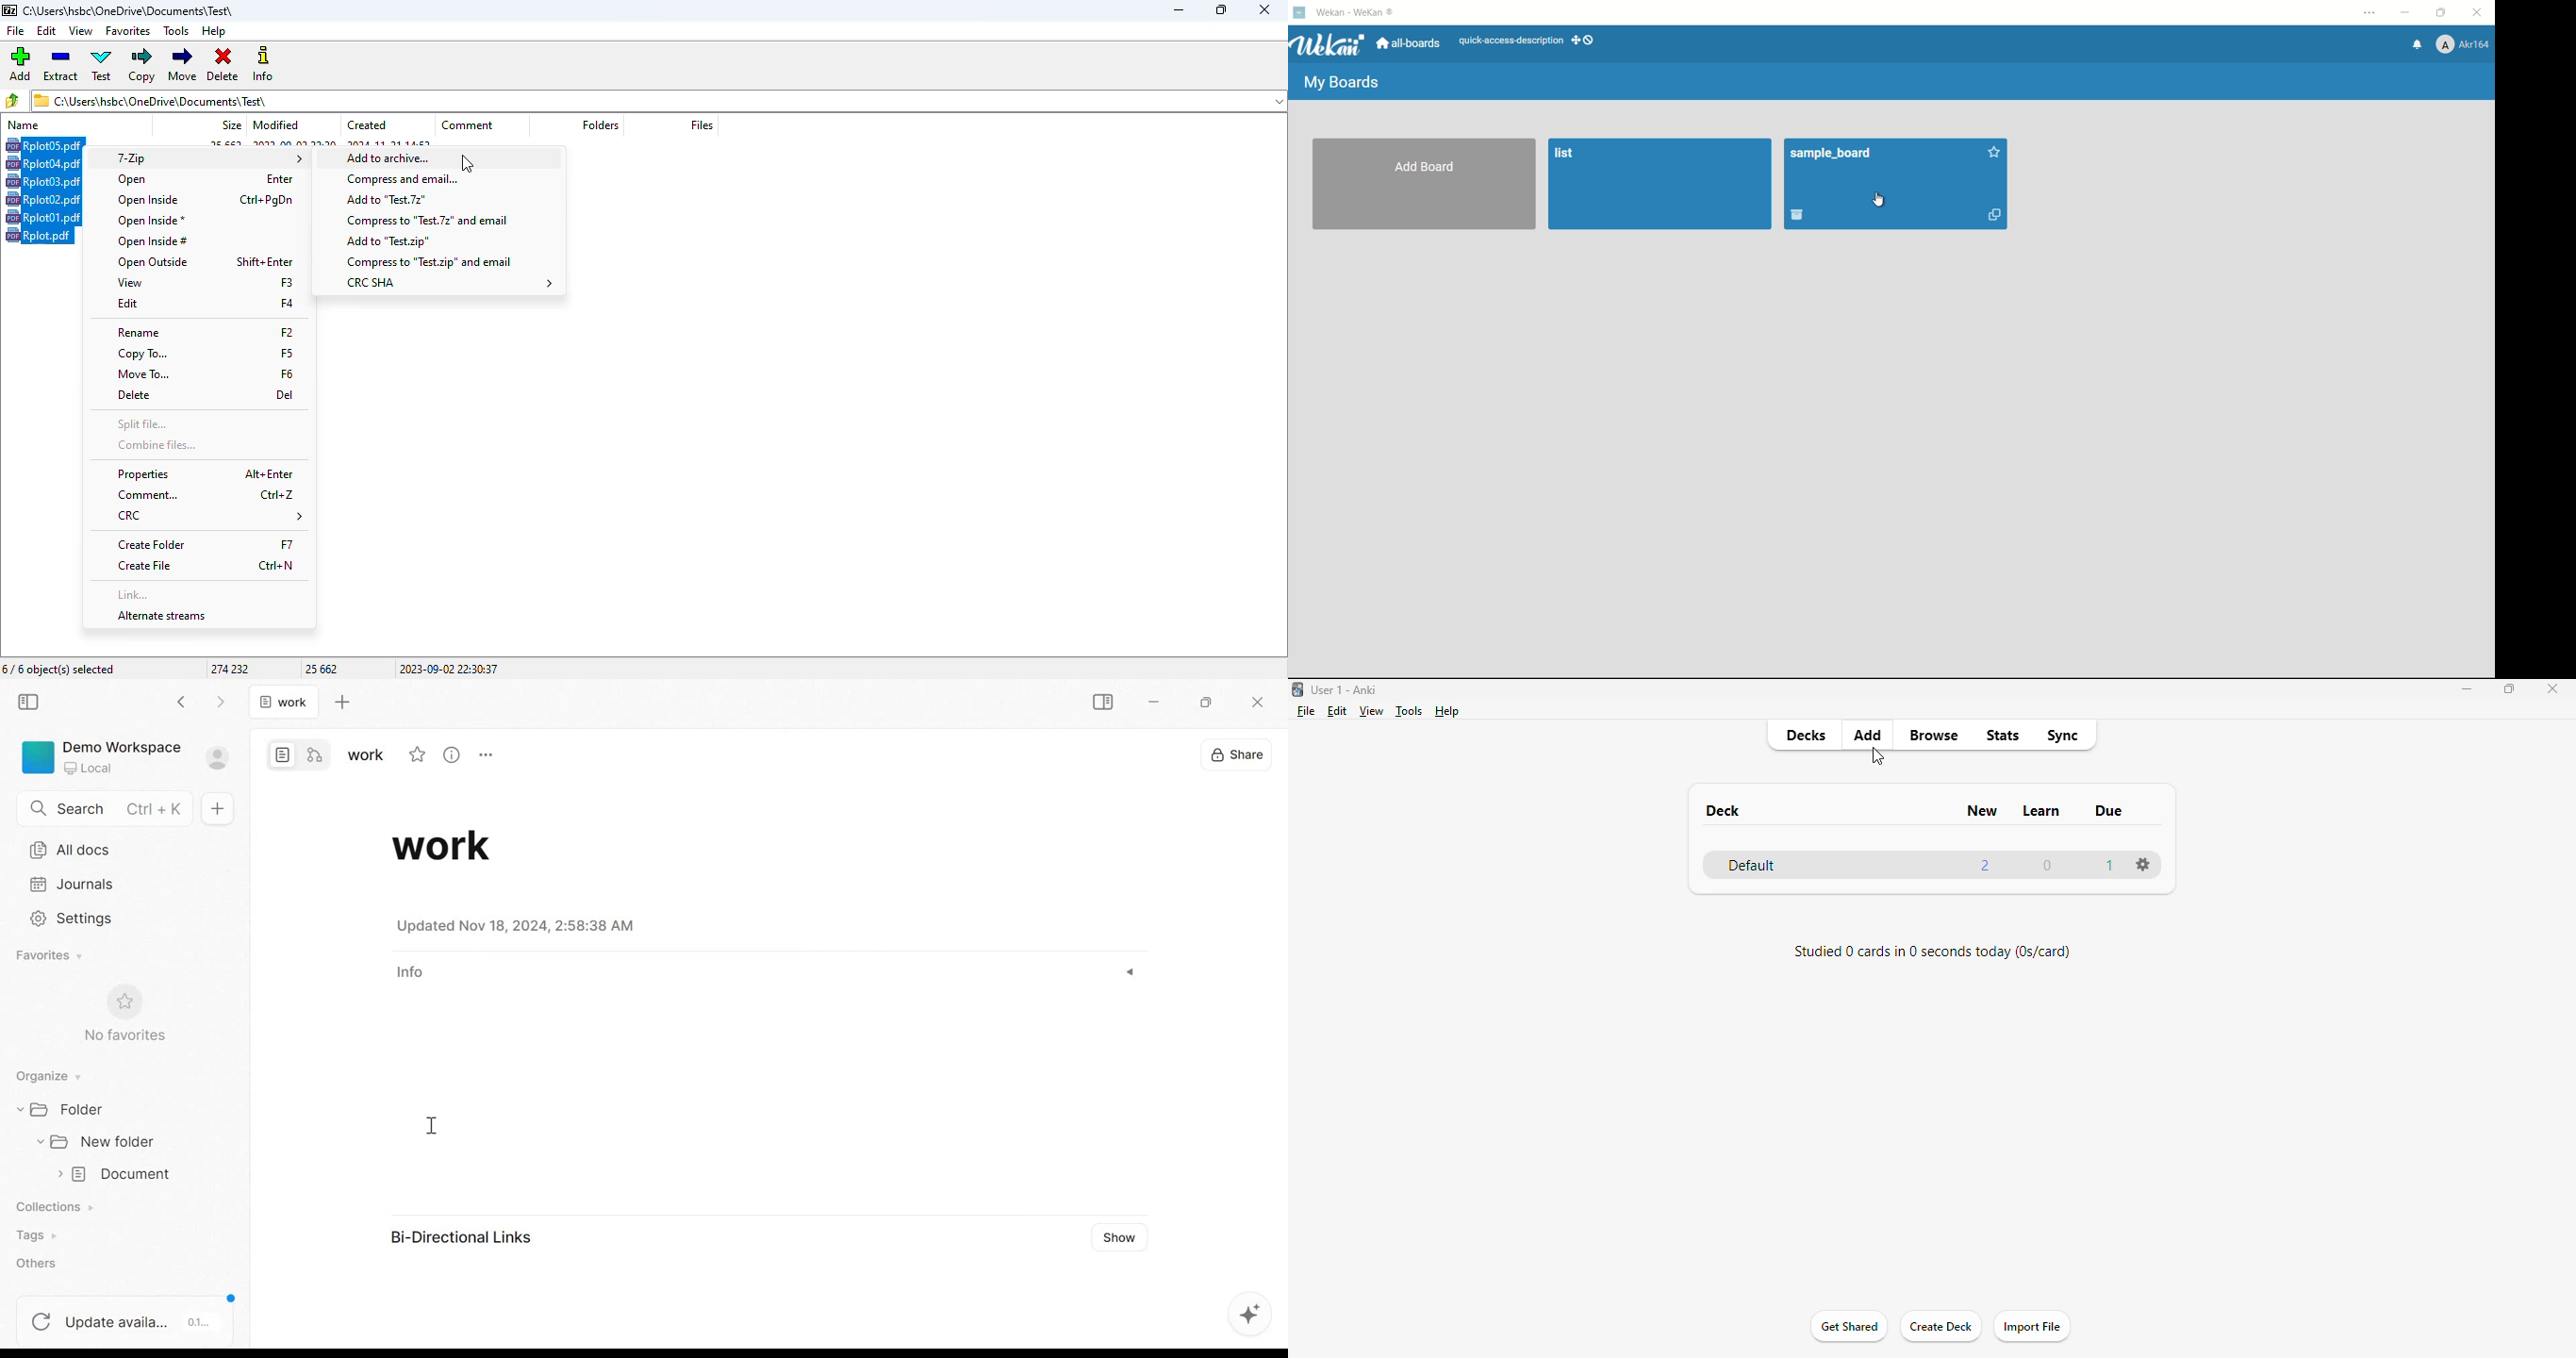 Image resolution: width=2576 pixels, height=1372 pixels. Describe the element at coordinates (387, 200) in the screenshot. I see `add to test.7z ` at that location.